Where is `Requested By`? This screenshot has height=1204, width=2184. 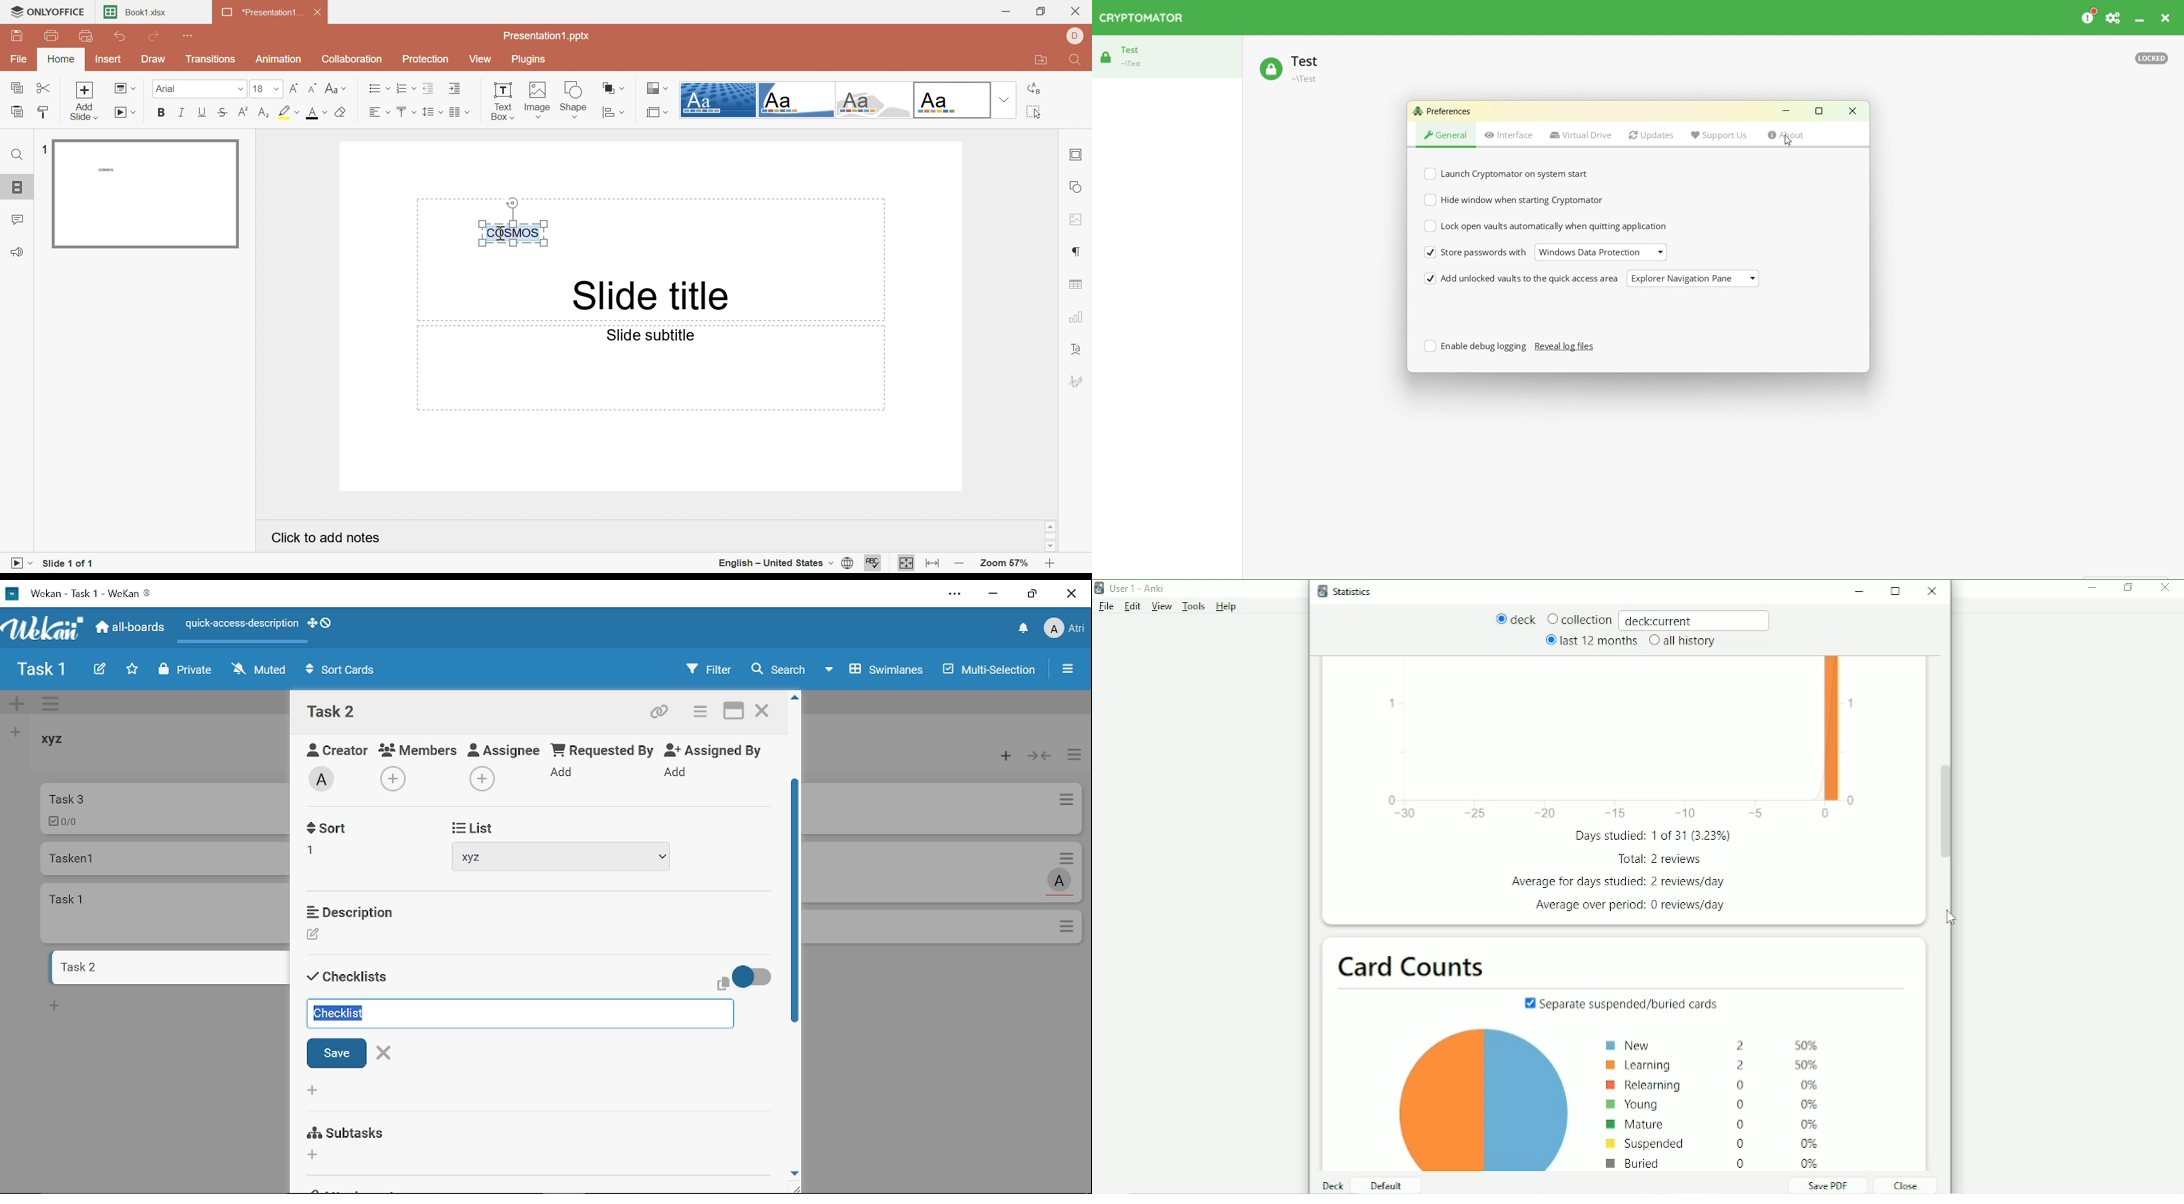 Requested By is located at coordinates (603, 749).